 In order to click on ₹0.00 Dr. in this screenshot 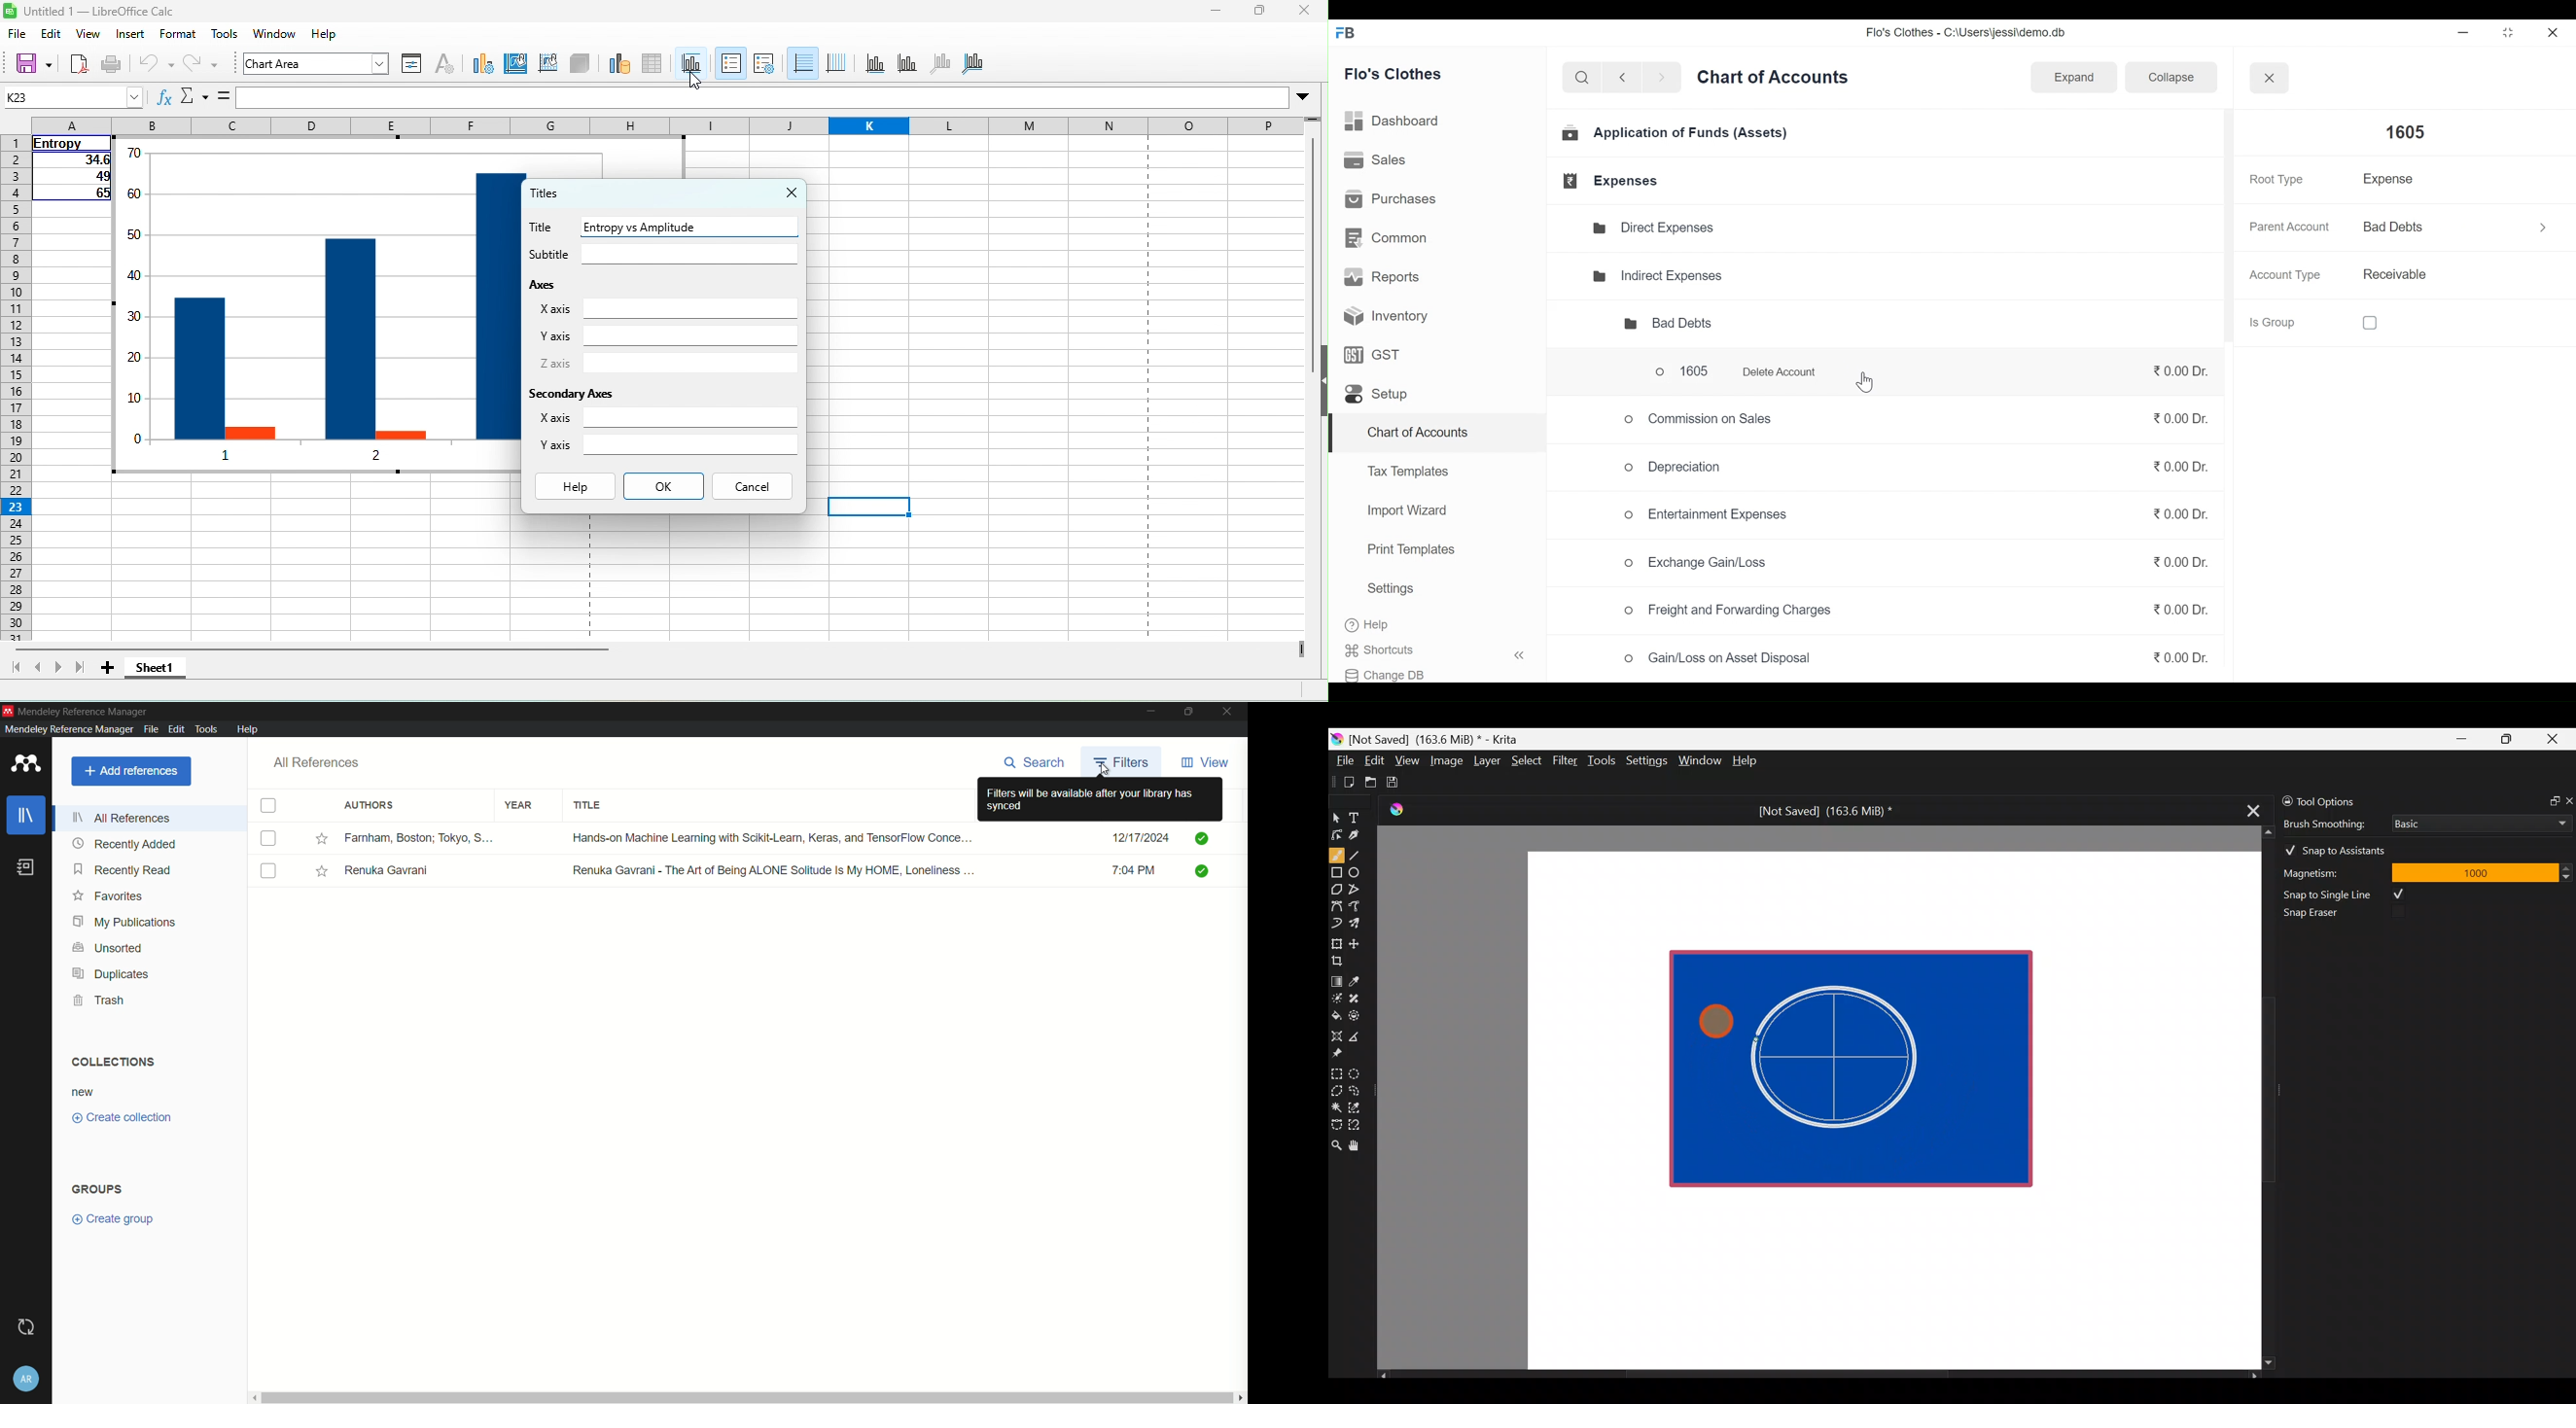, I will do `click(2172, 567)`.